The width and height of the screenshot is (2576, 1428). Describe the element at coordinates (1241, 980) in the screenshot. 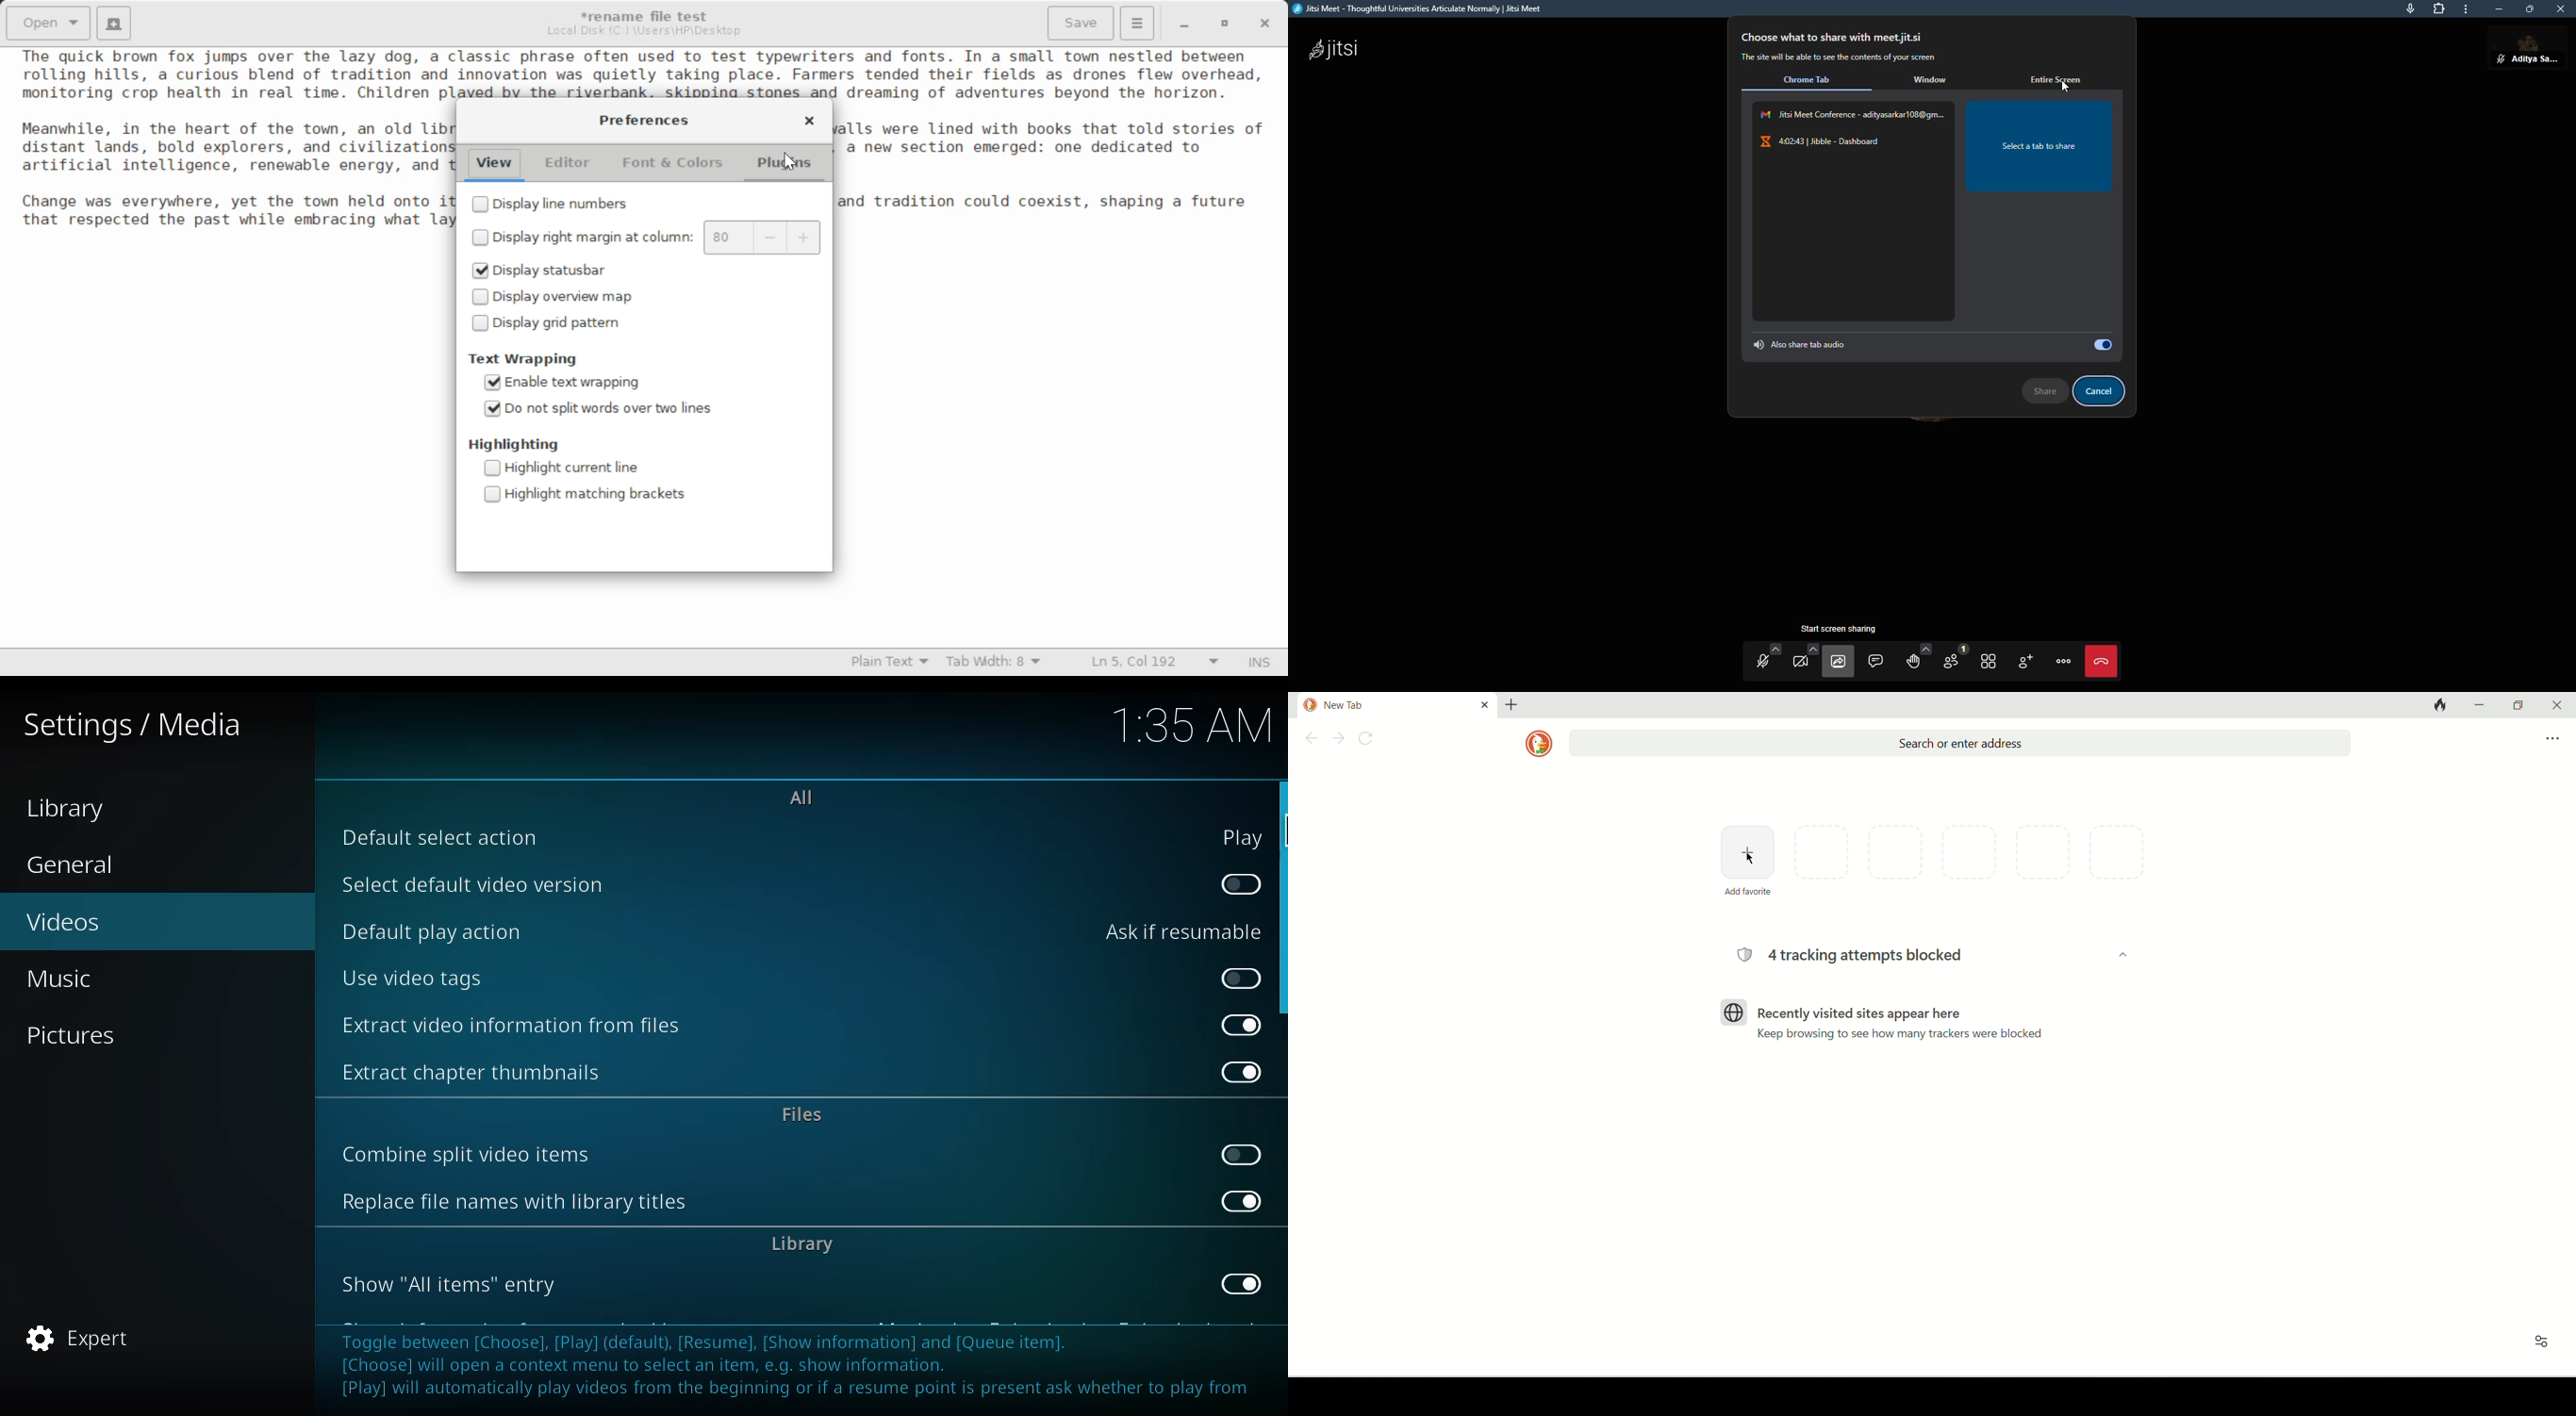

I see `enable` at that location.